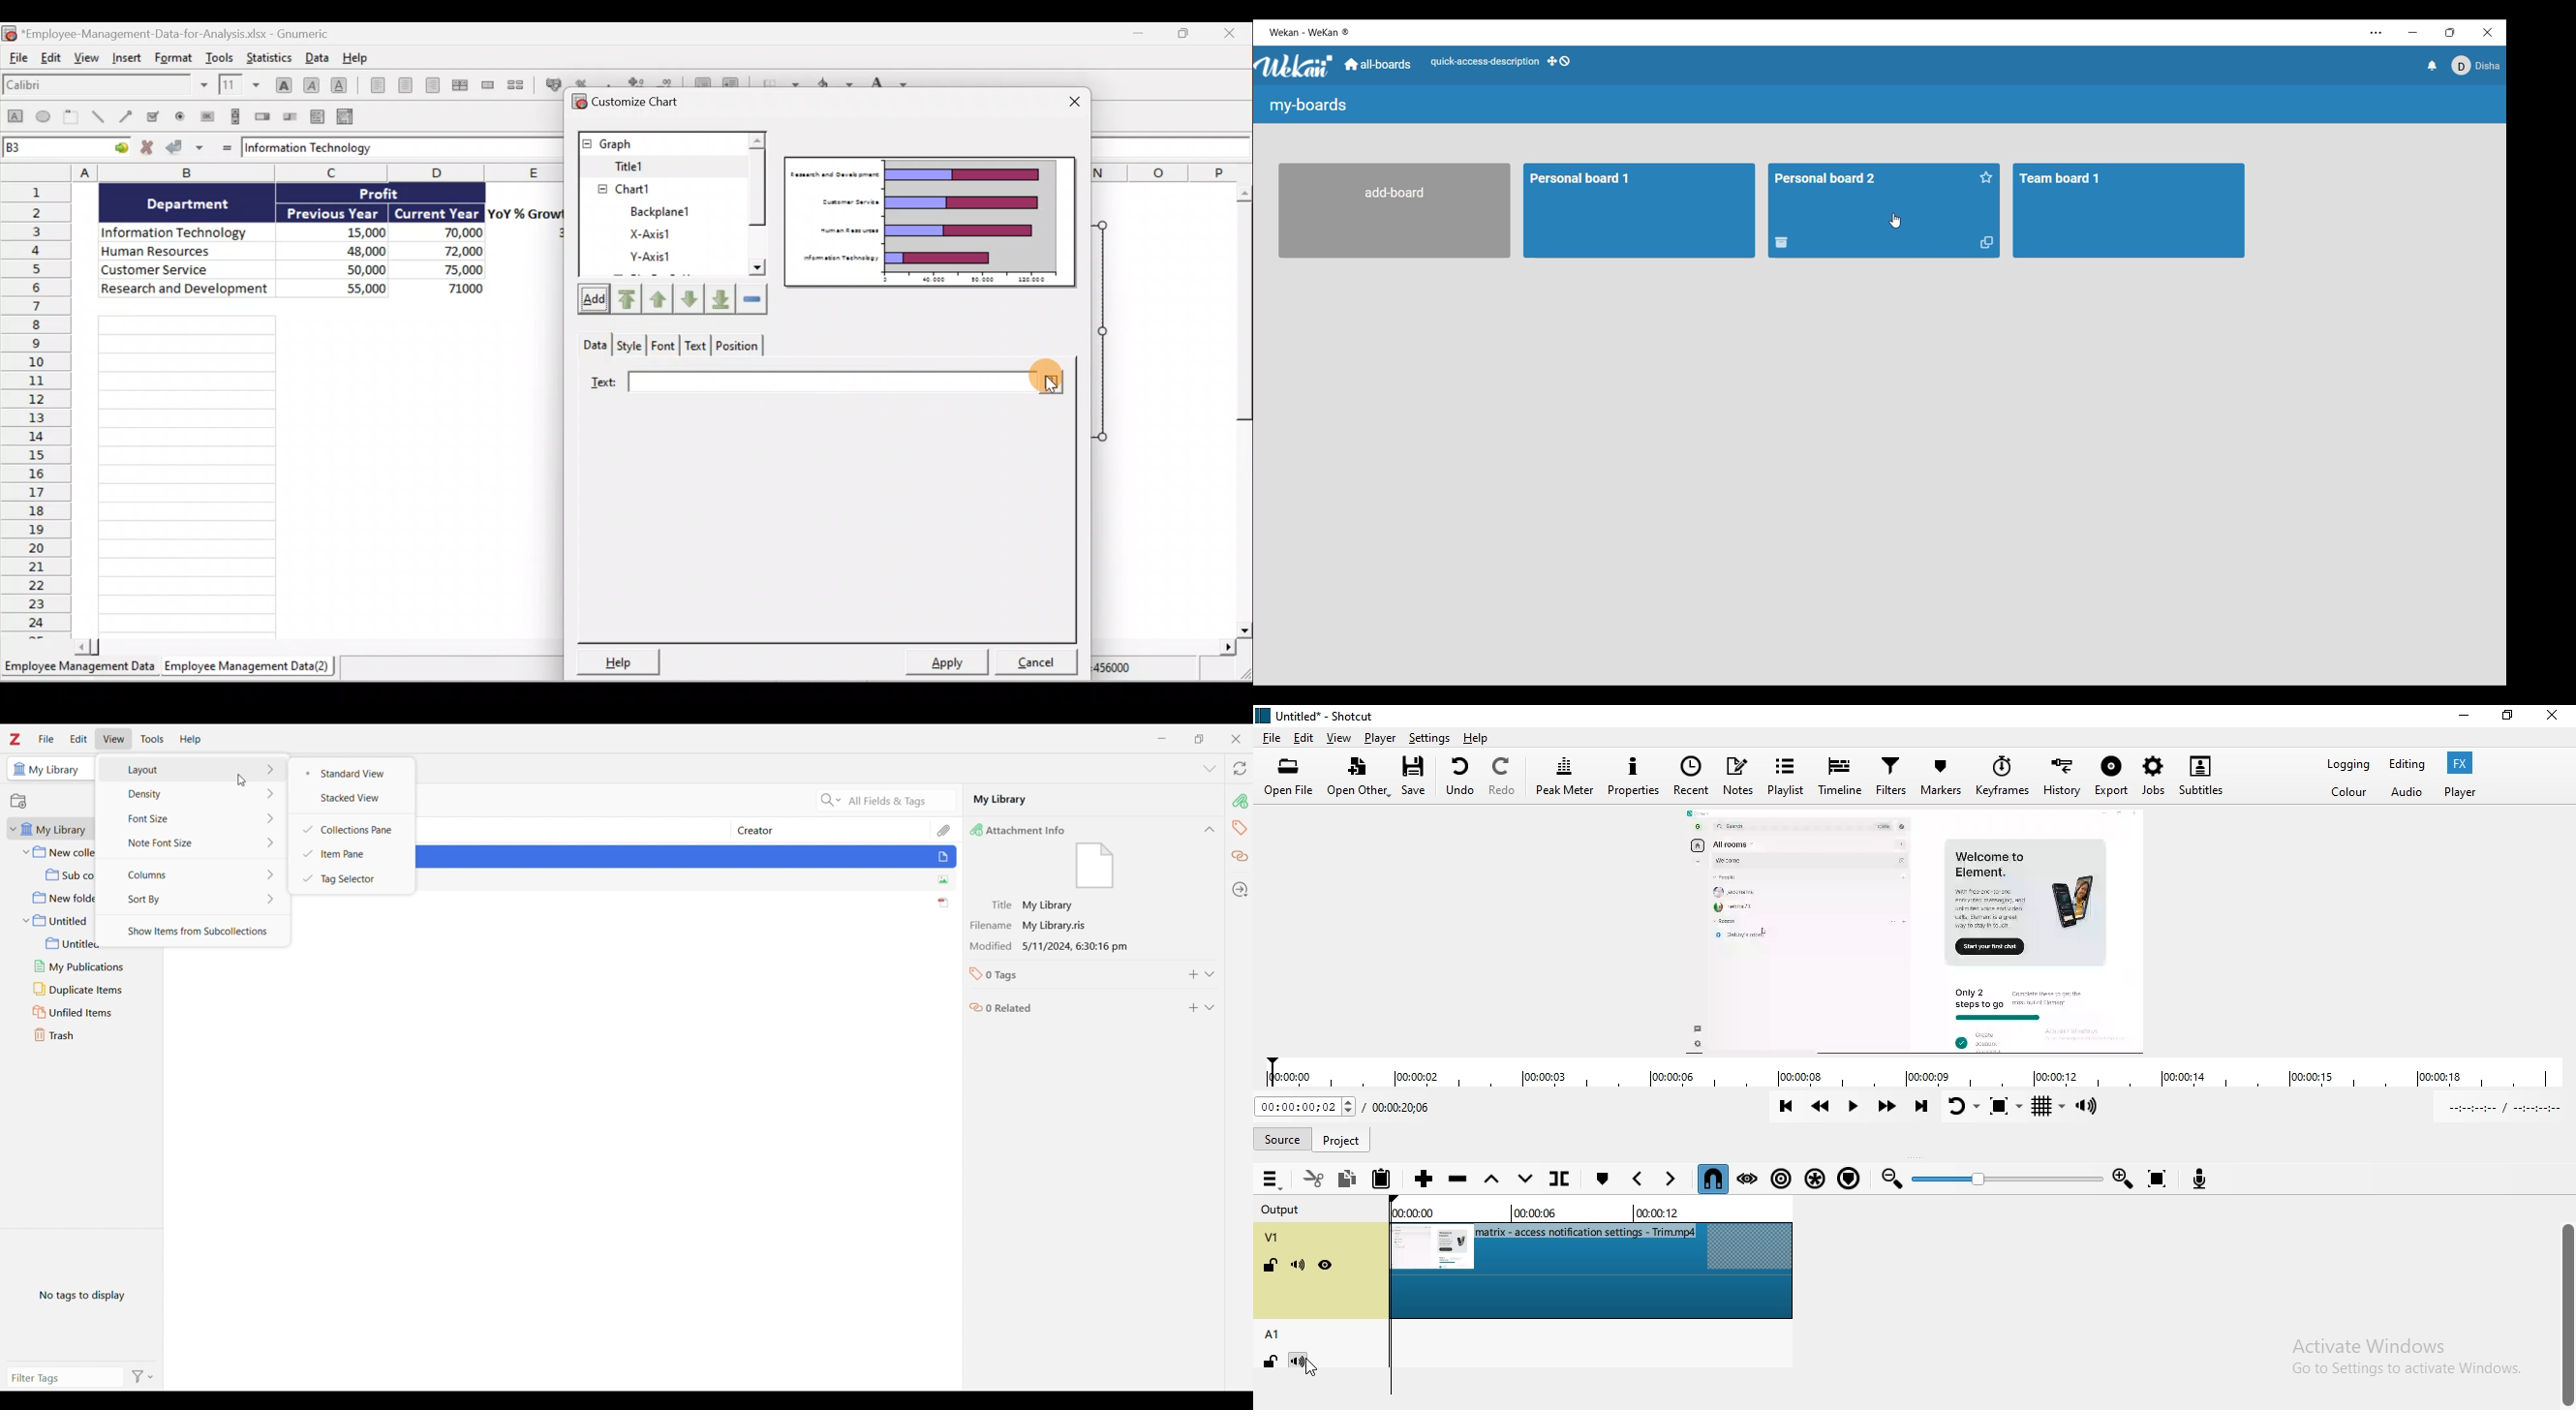 This screenshot has width=2576, height=1428. What do you see at coordinates (1240, 795) in the screenshot?
I see `Attachments` at bounding box center [1240, 795].